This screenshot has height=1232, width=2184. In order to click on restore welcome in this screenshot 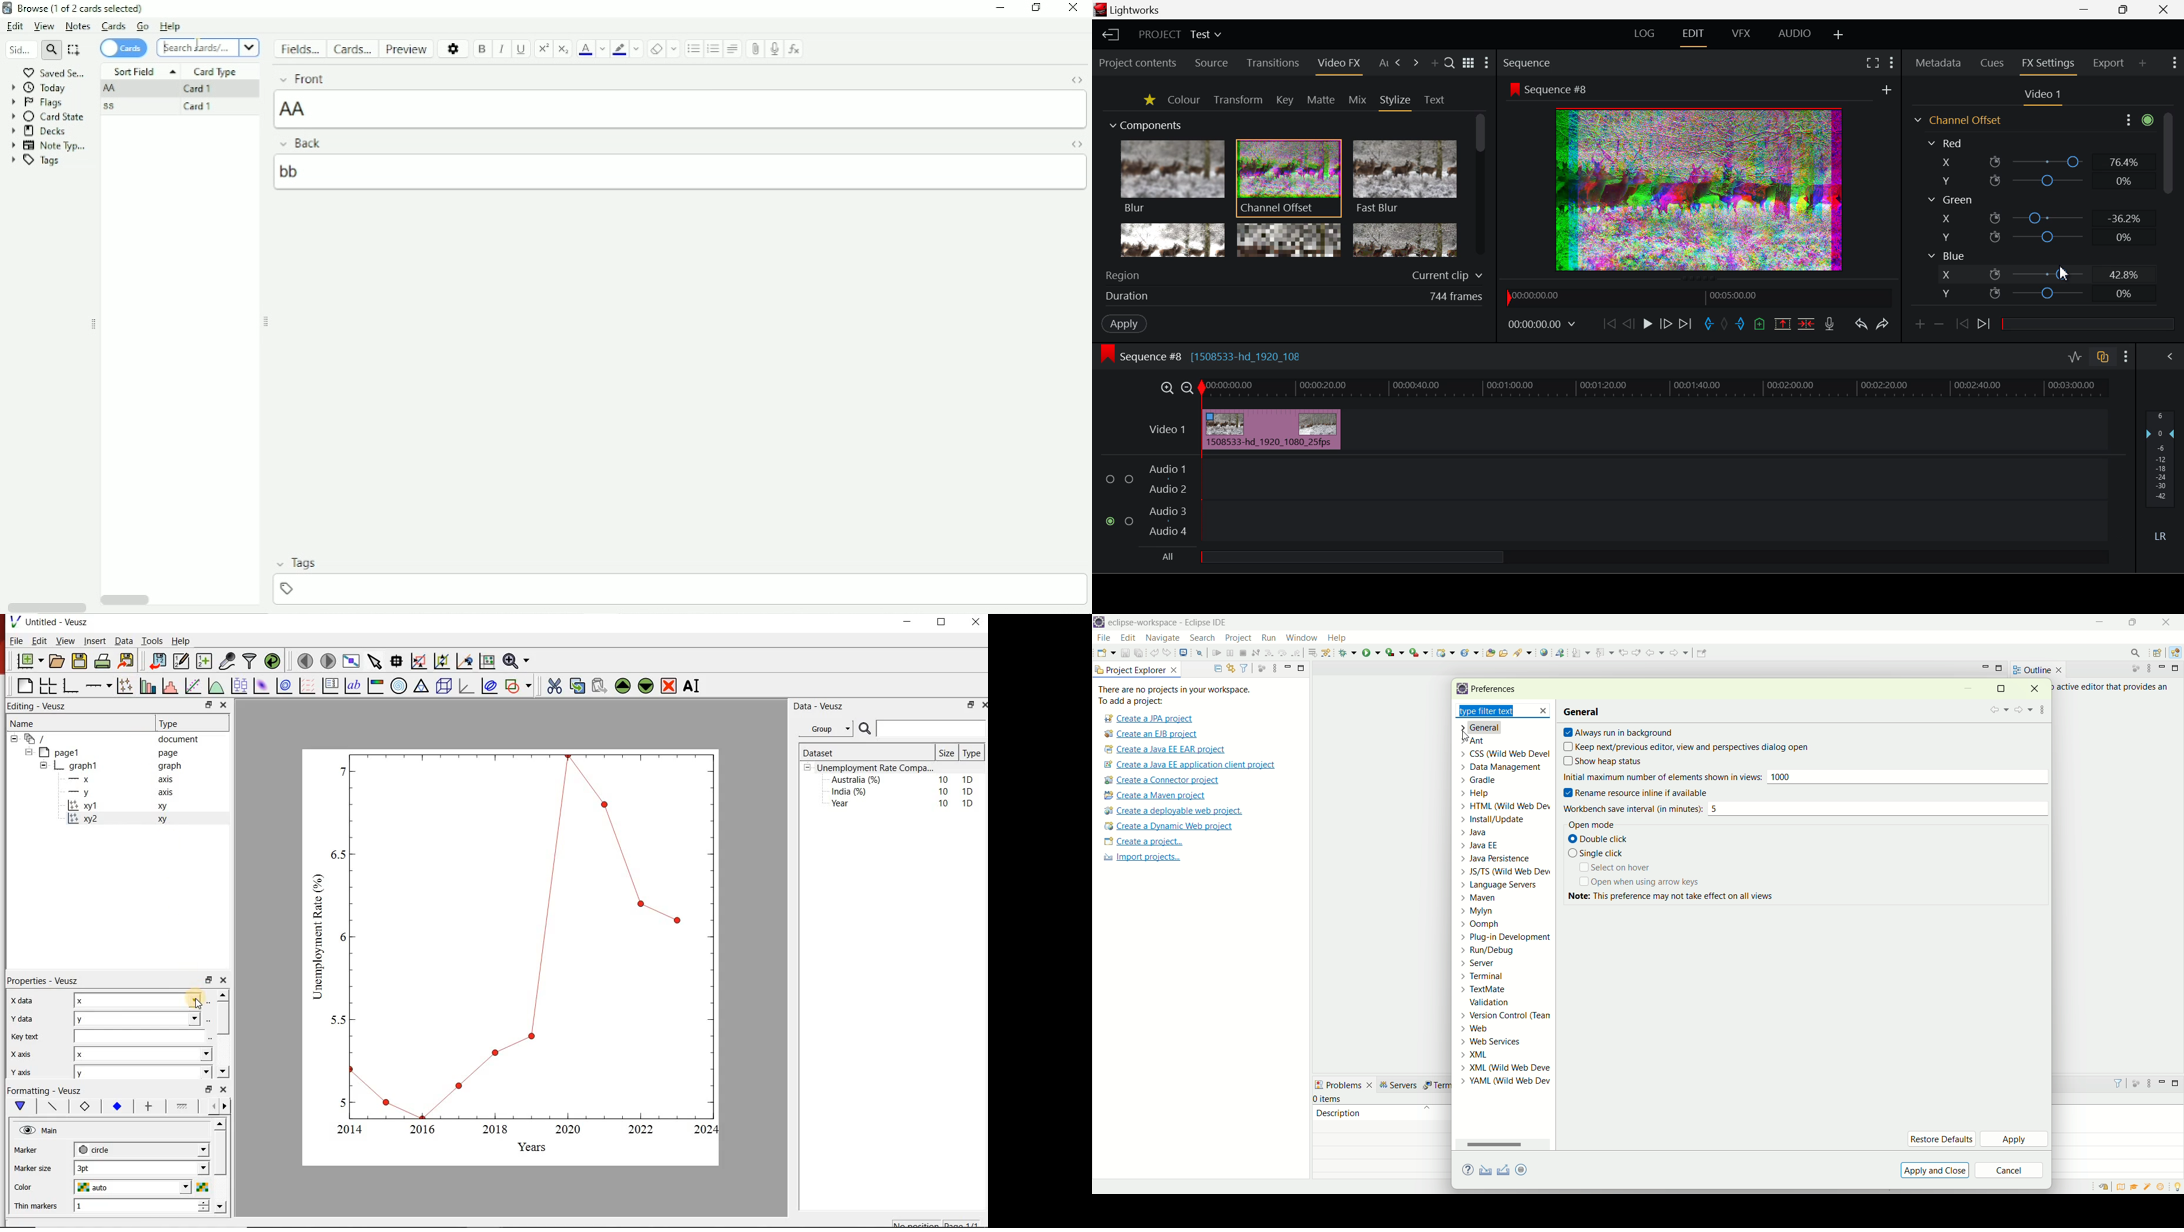, I will do `click(2106, 1187)`.